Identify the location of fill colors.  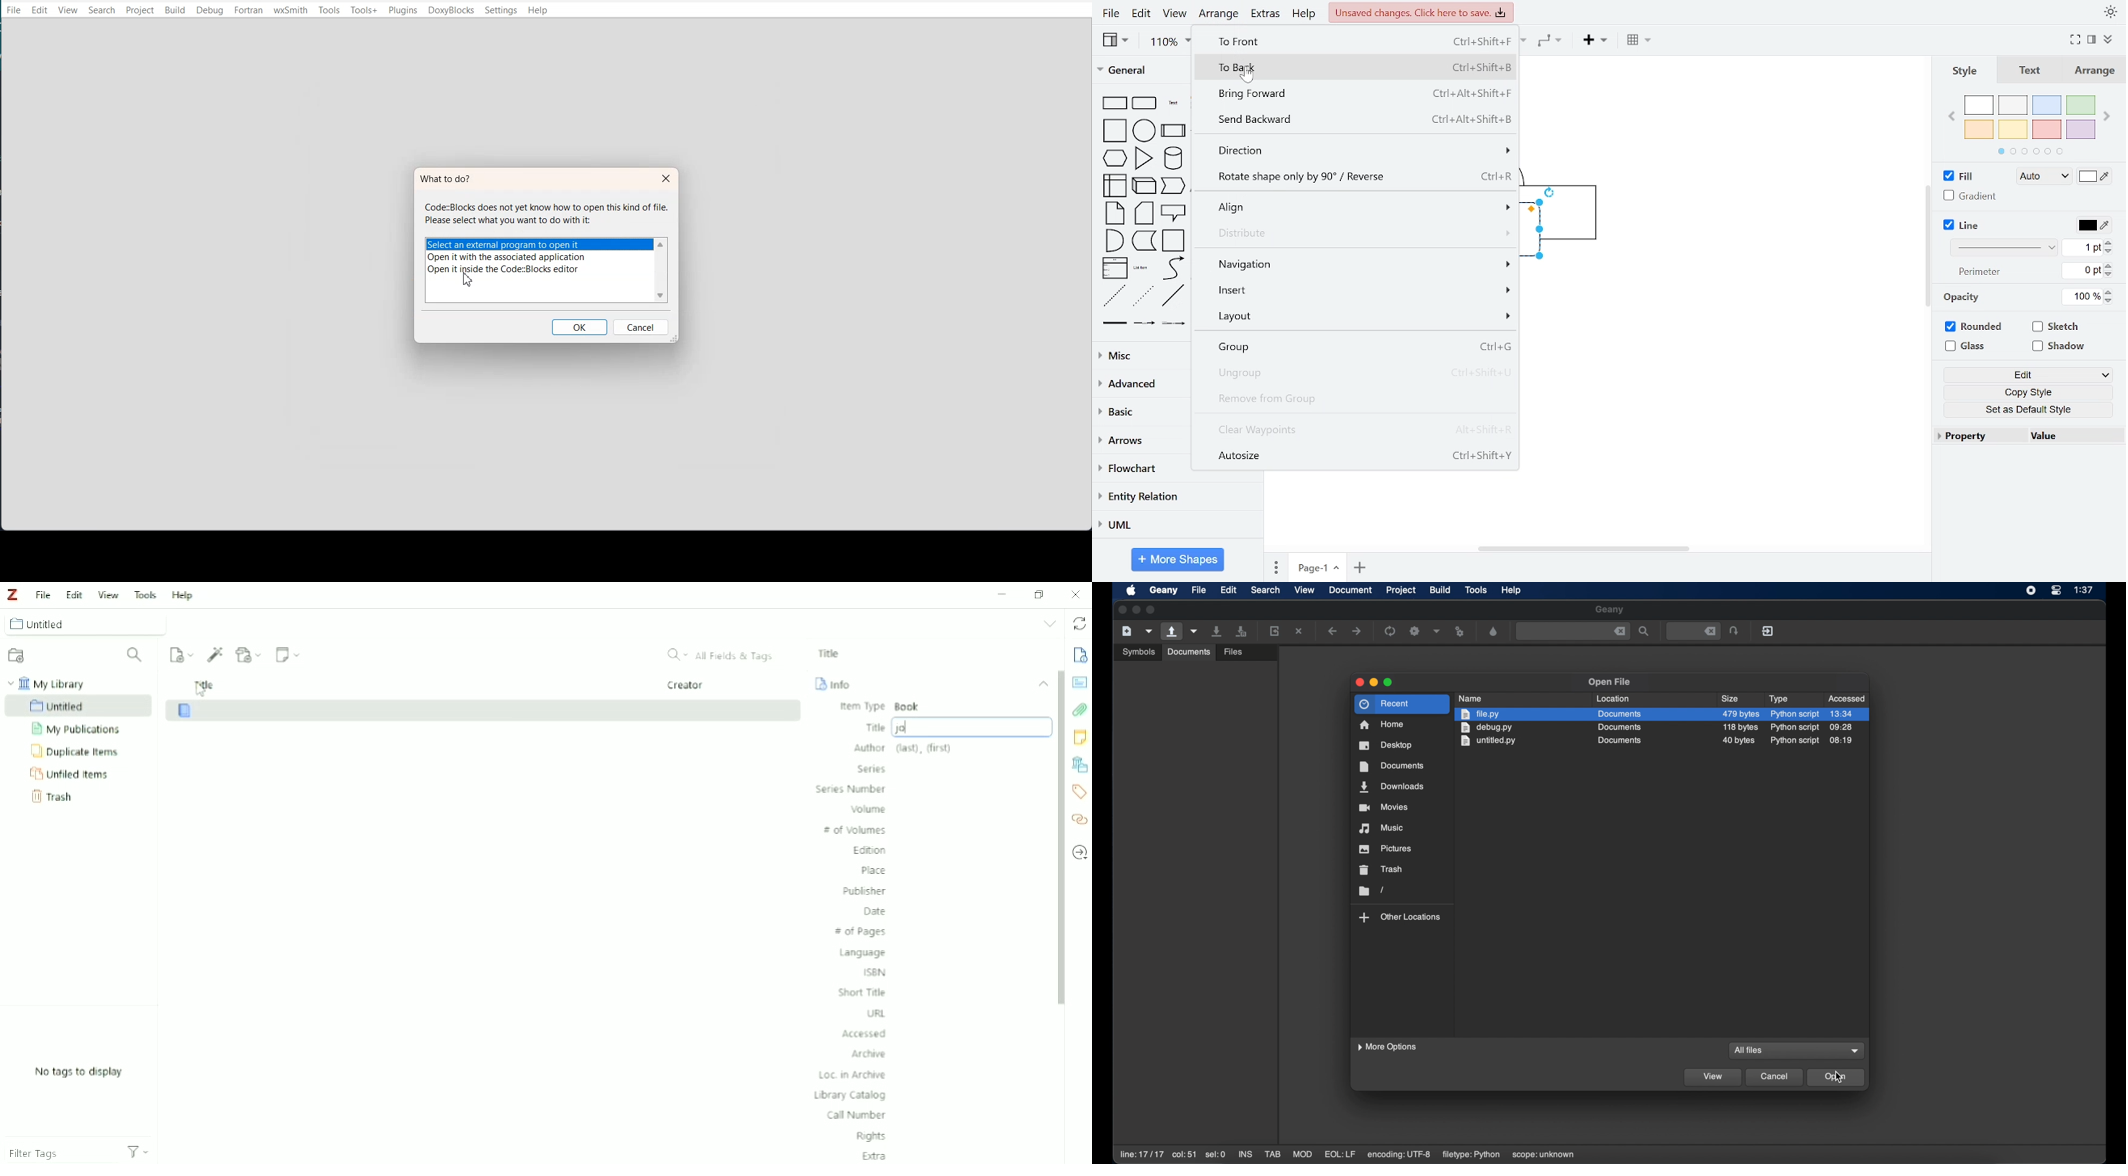
(2094, 176).